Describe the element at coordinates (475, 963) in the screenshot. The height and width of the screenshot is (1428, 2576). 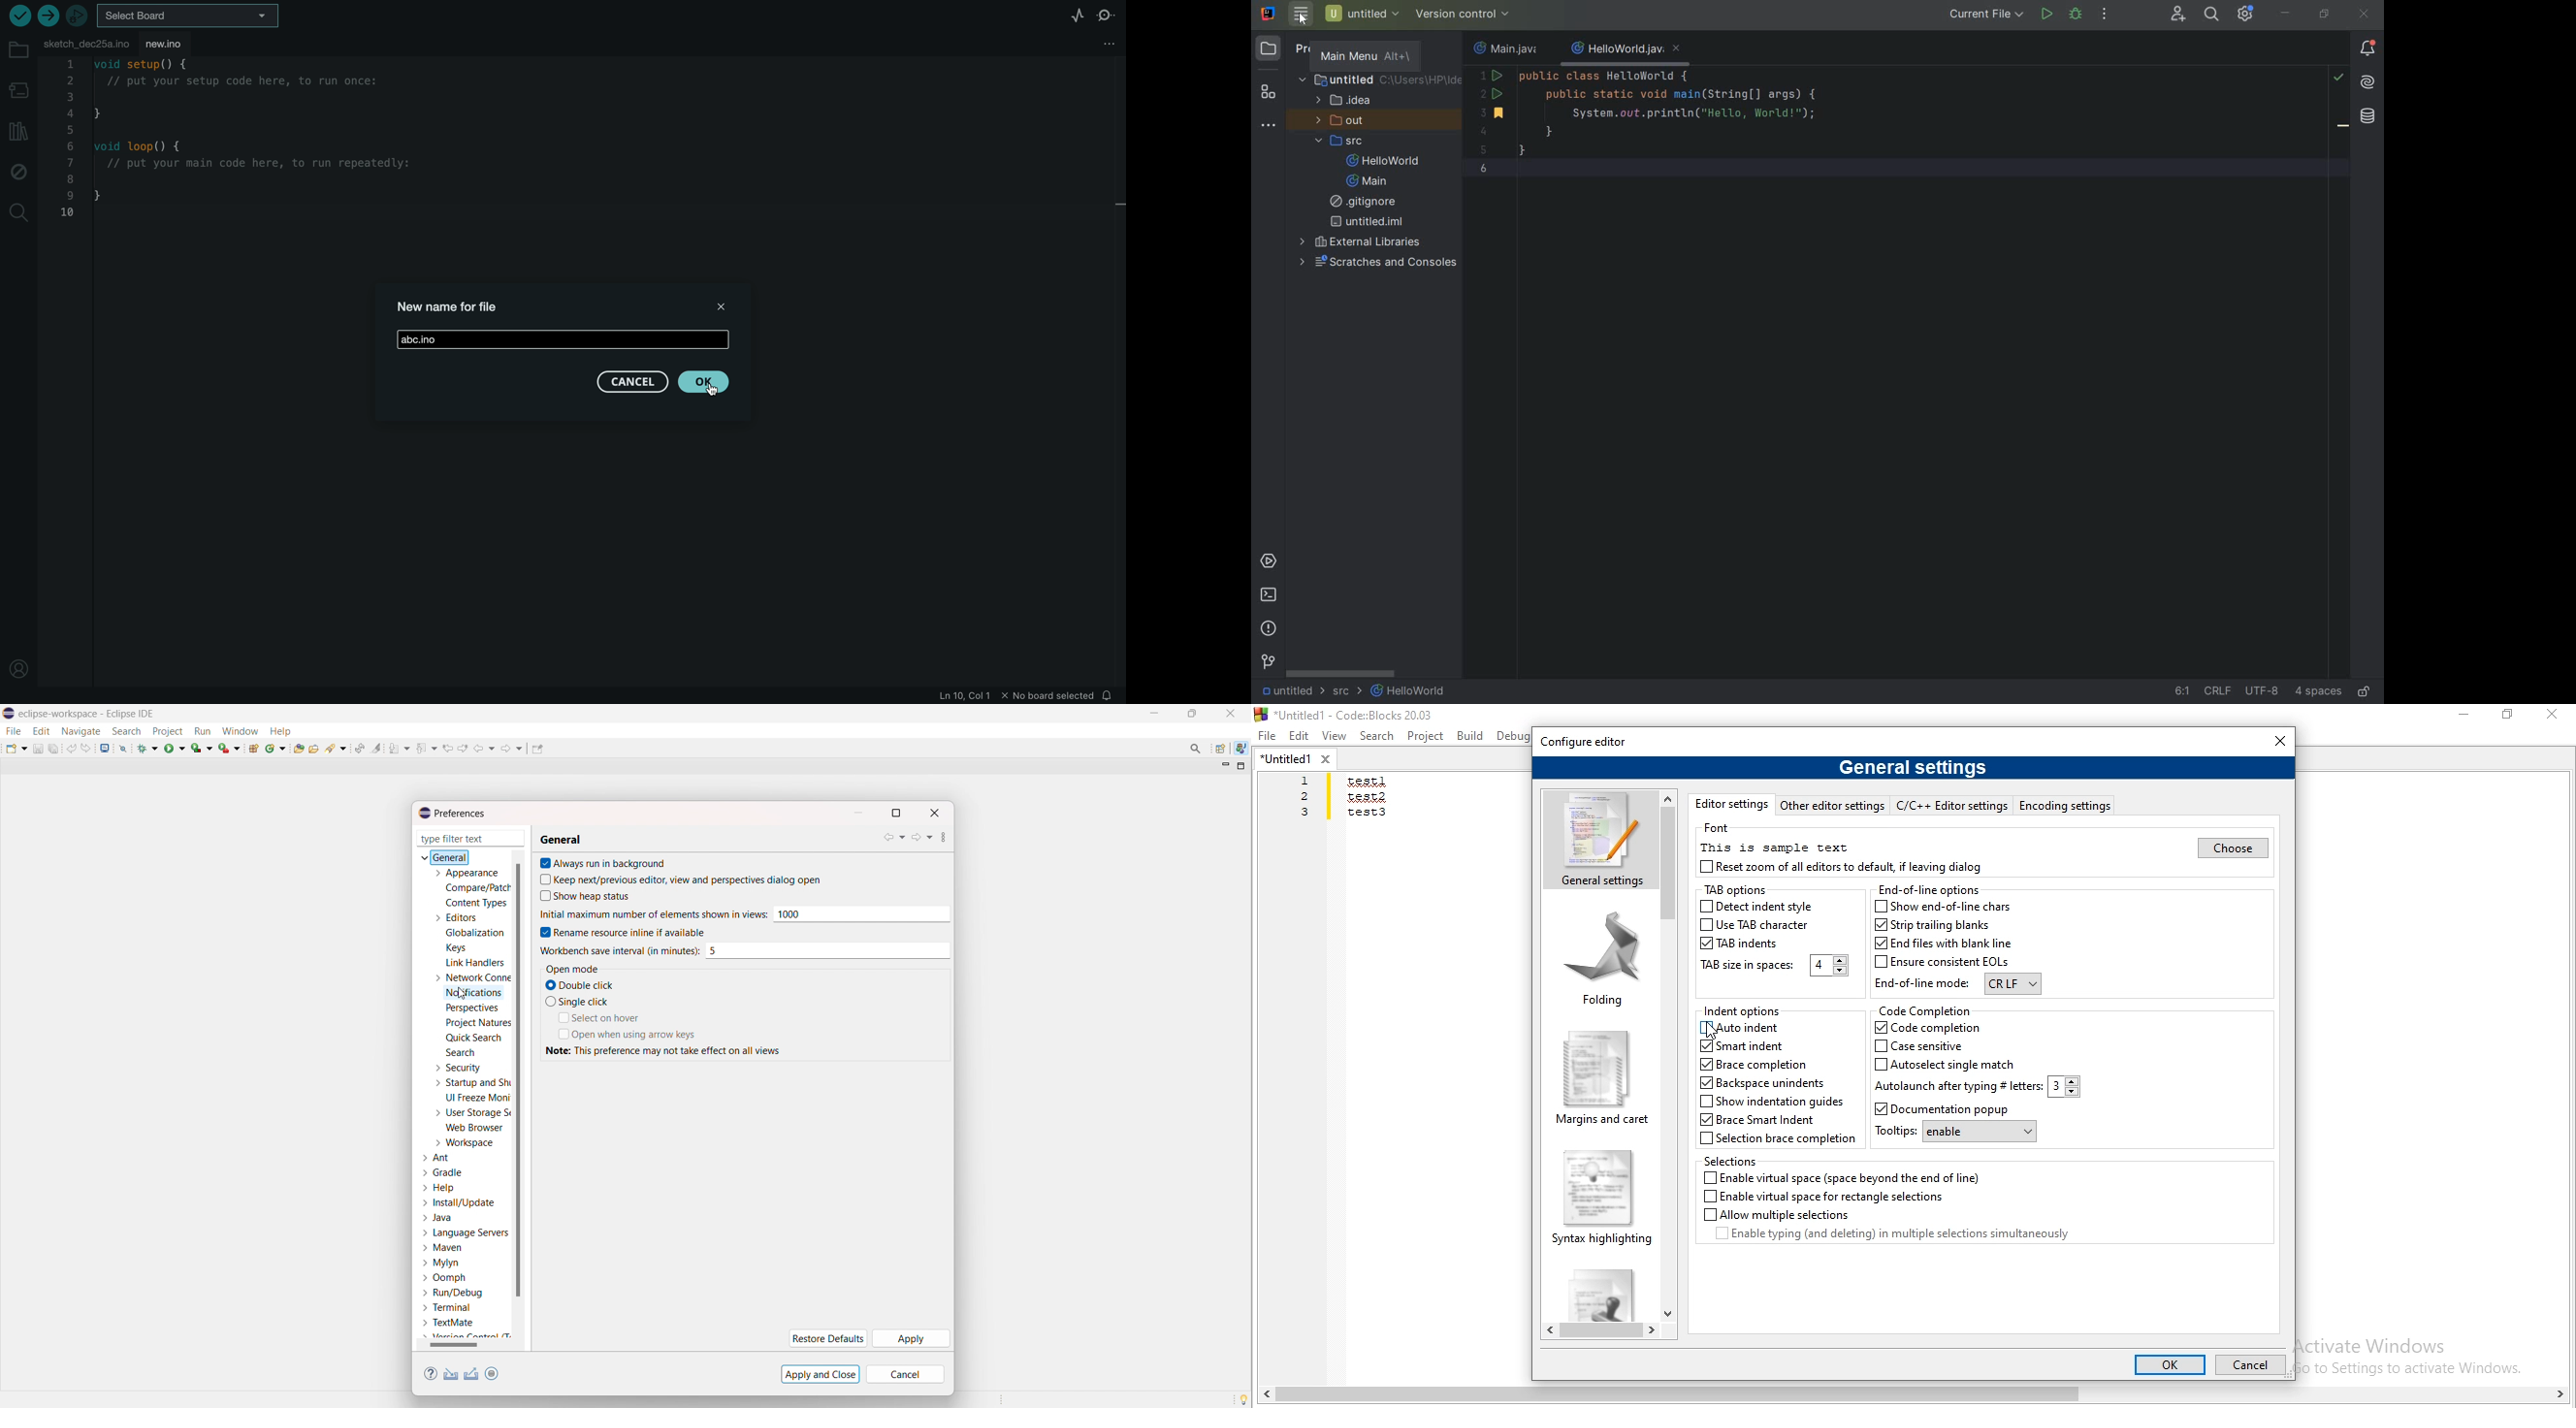
I see `link handlers` at that location.